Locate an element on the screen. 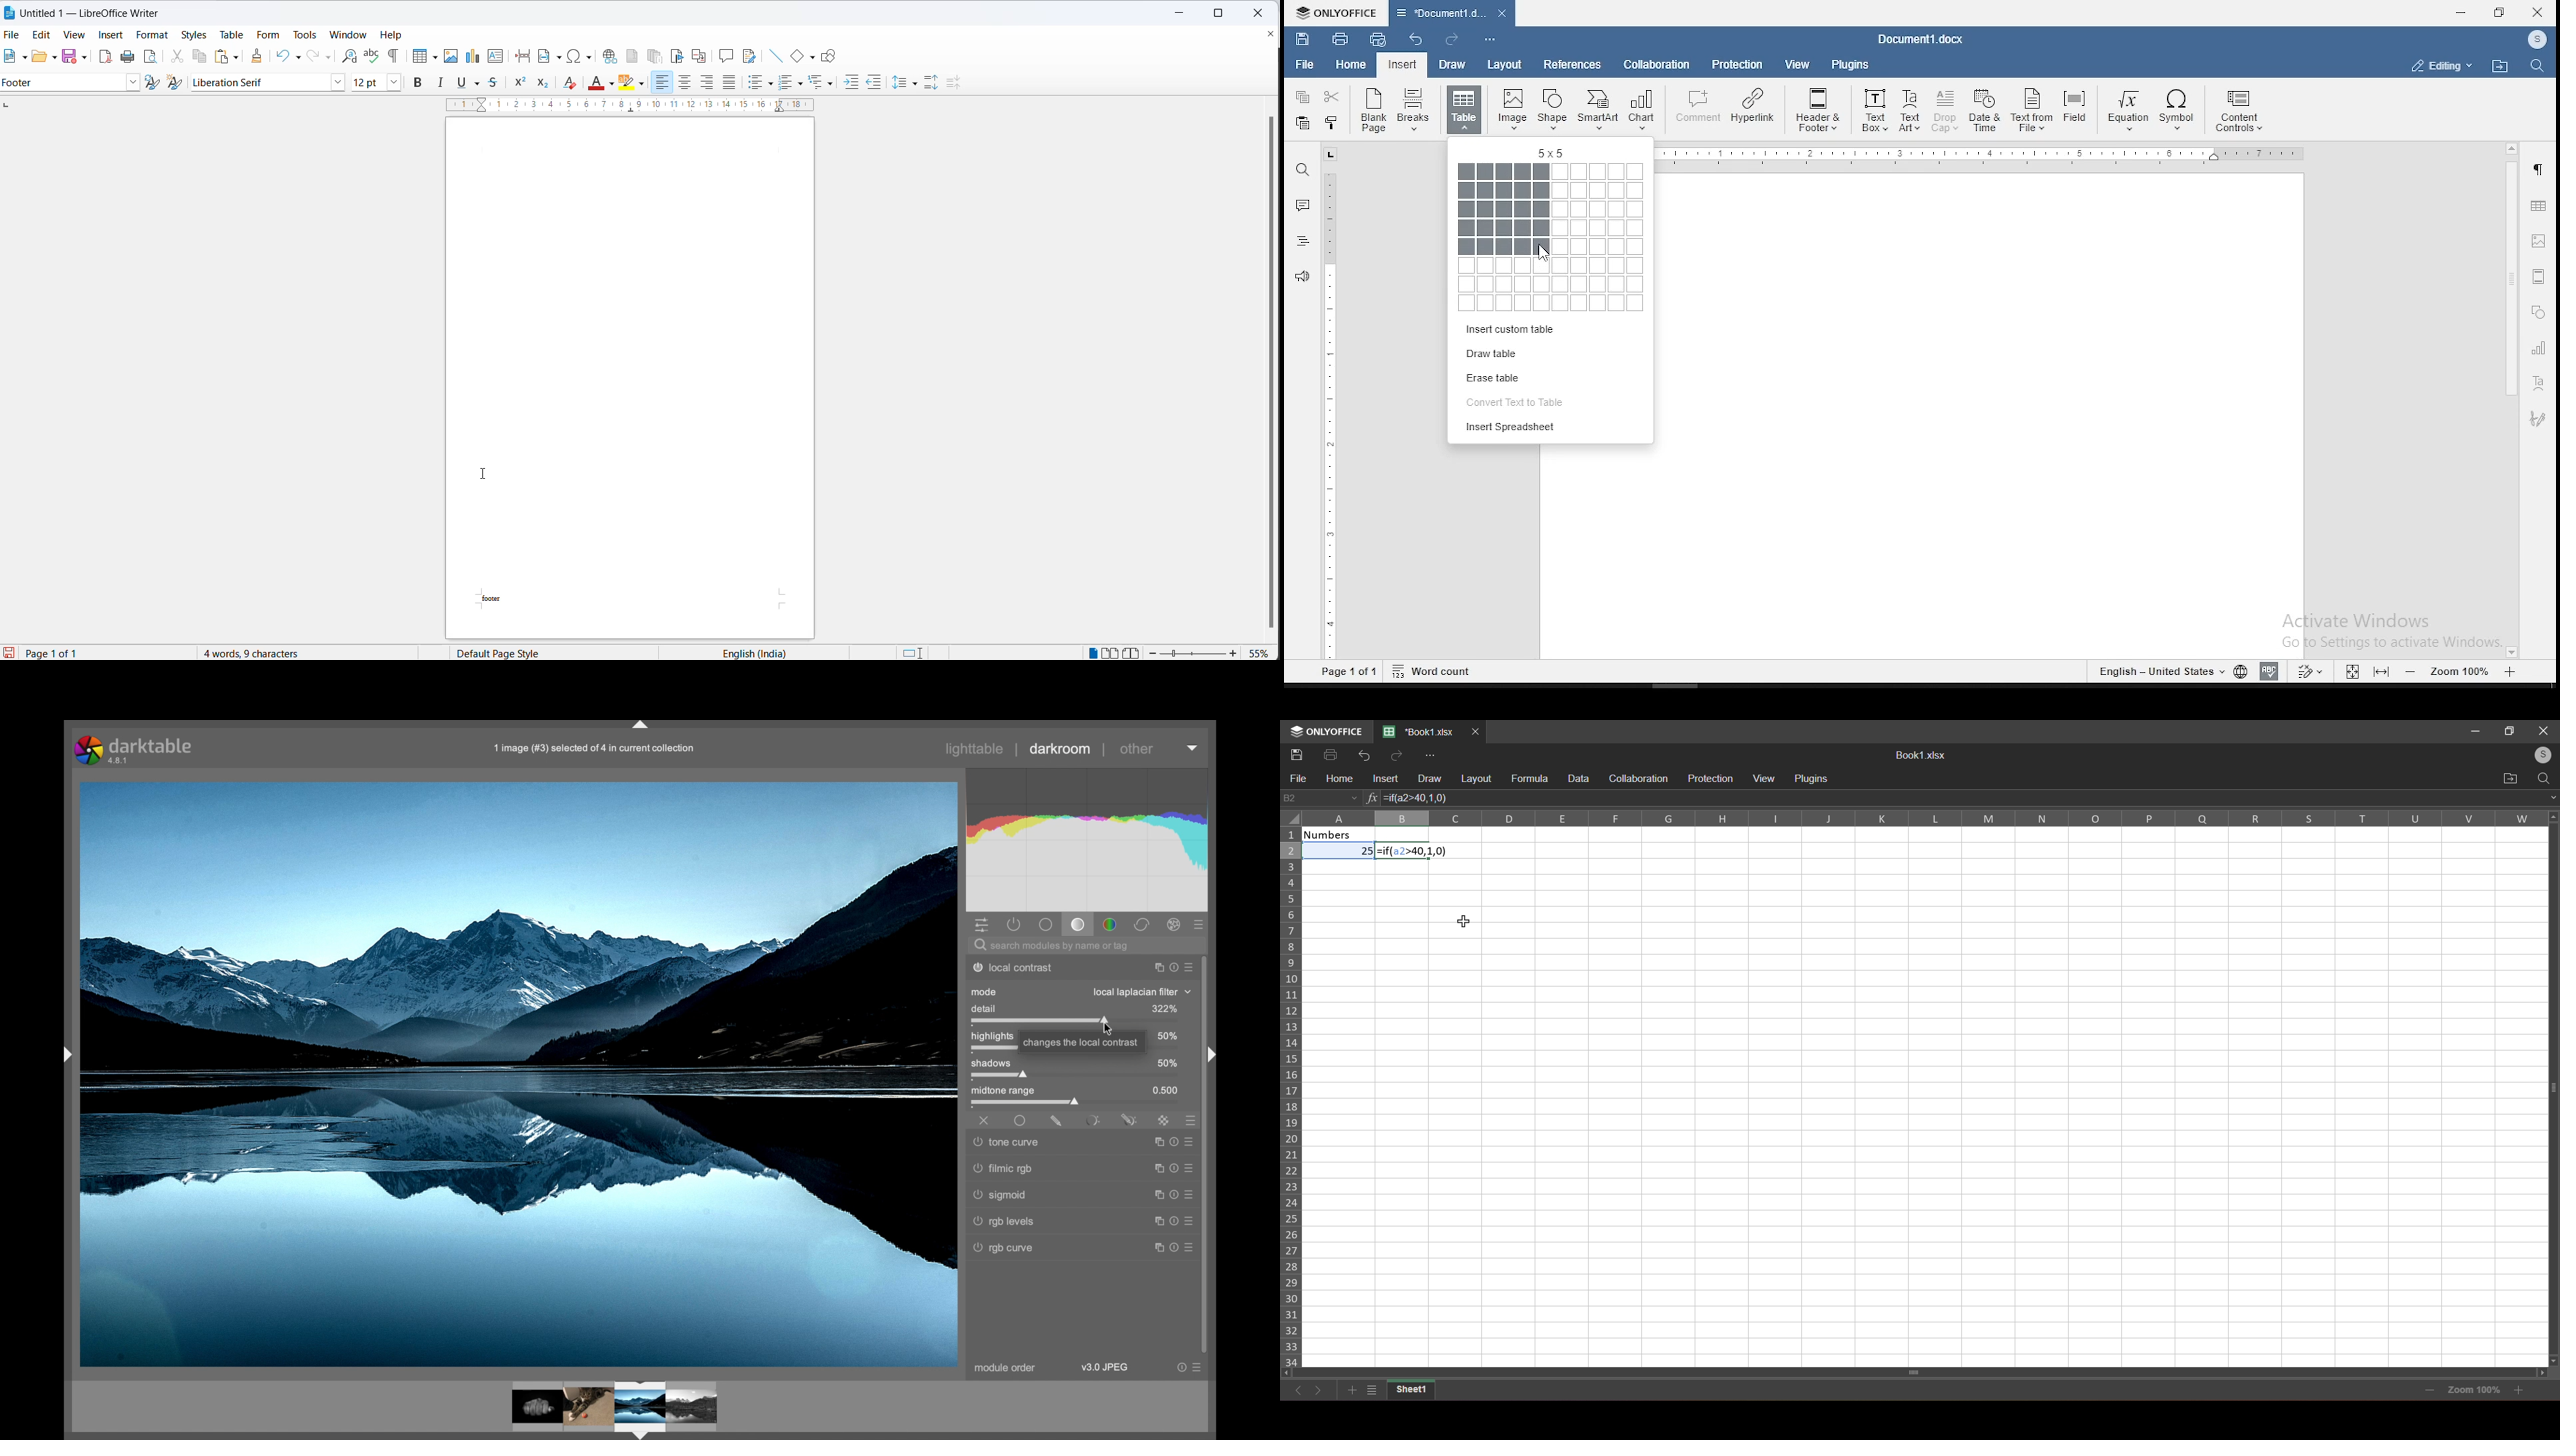 The height and width of the screenshot is (1456, 2576). Symbol is located at coordinates (2180, 112).